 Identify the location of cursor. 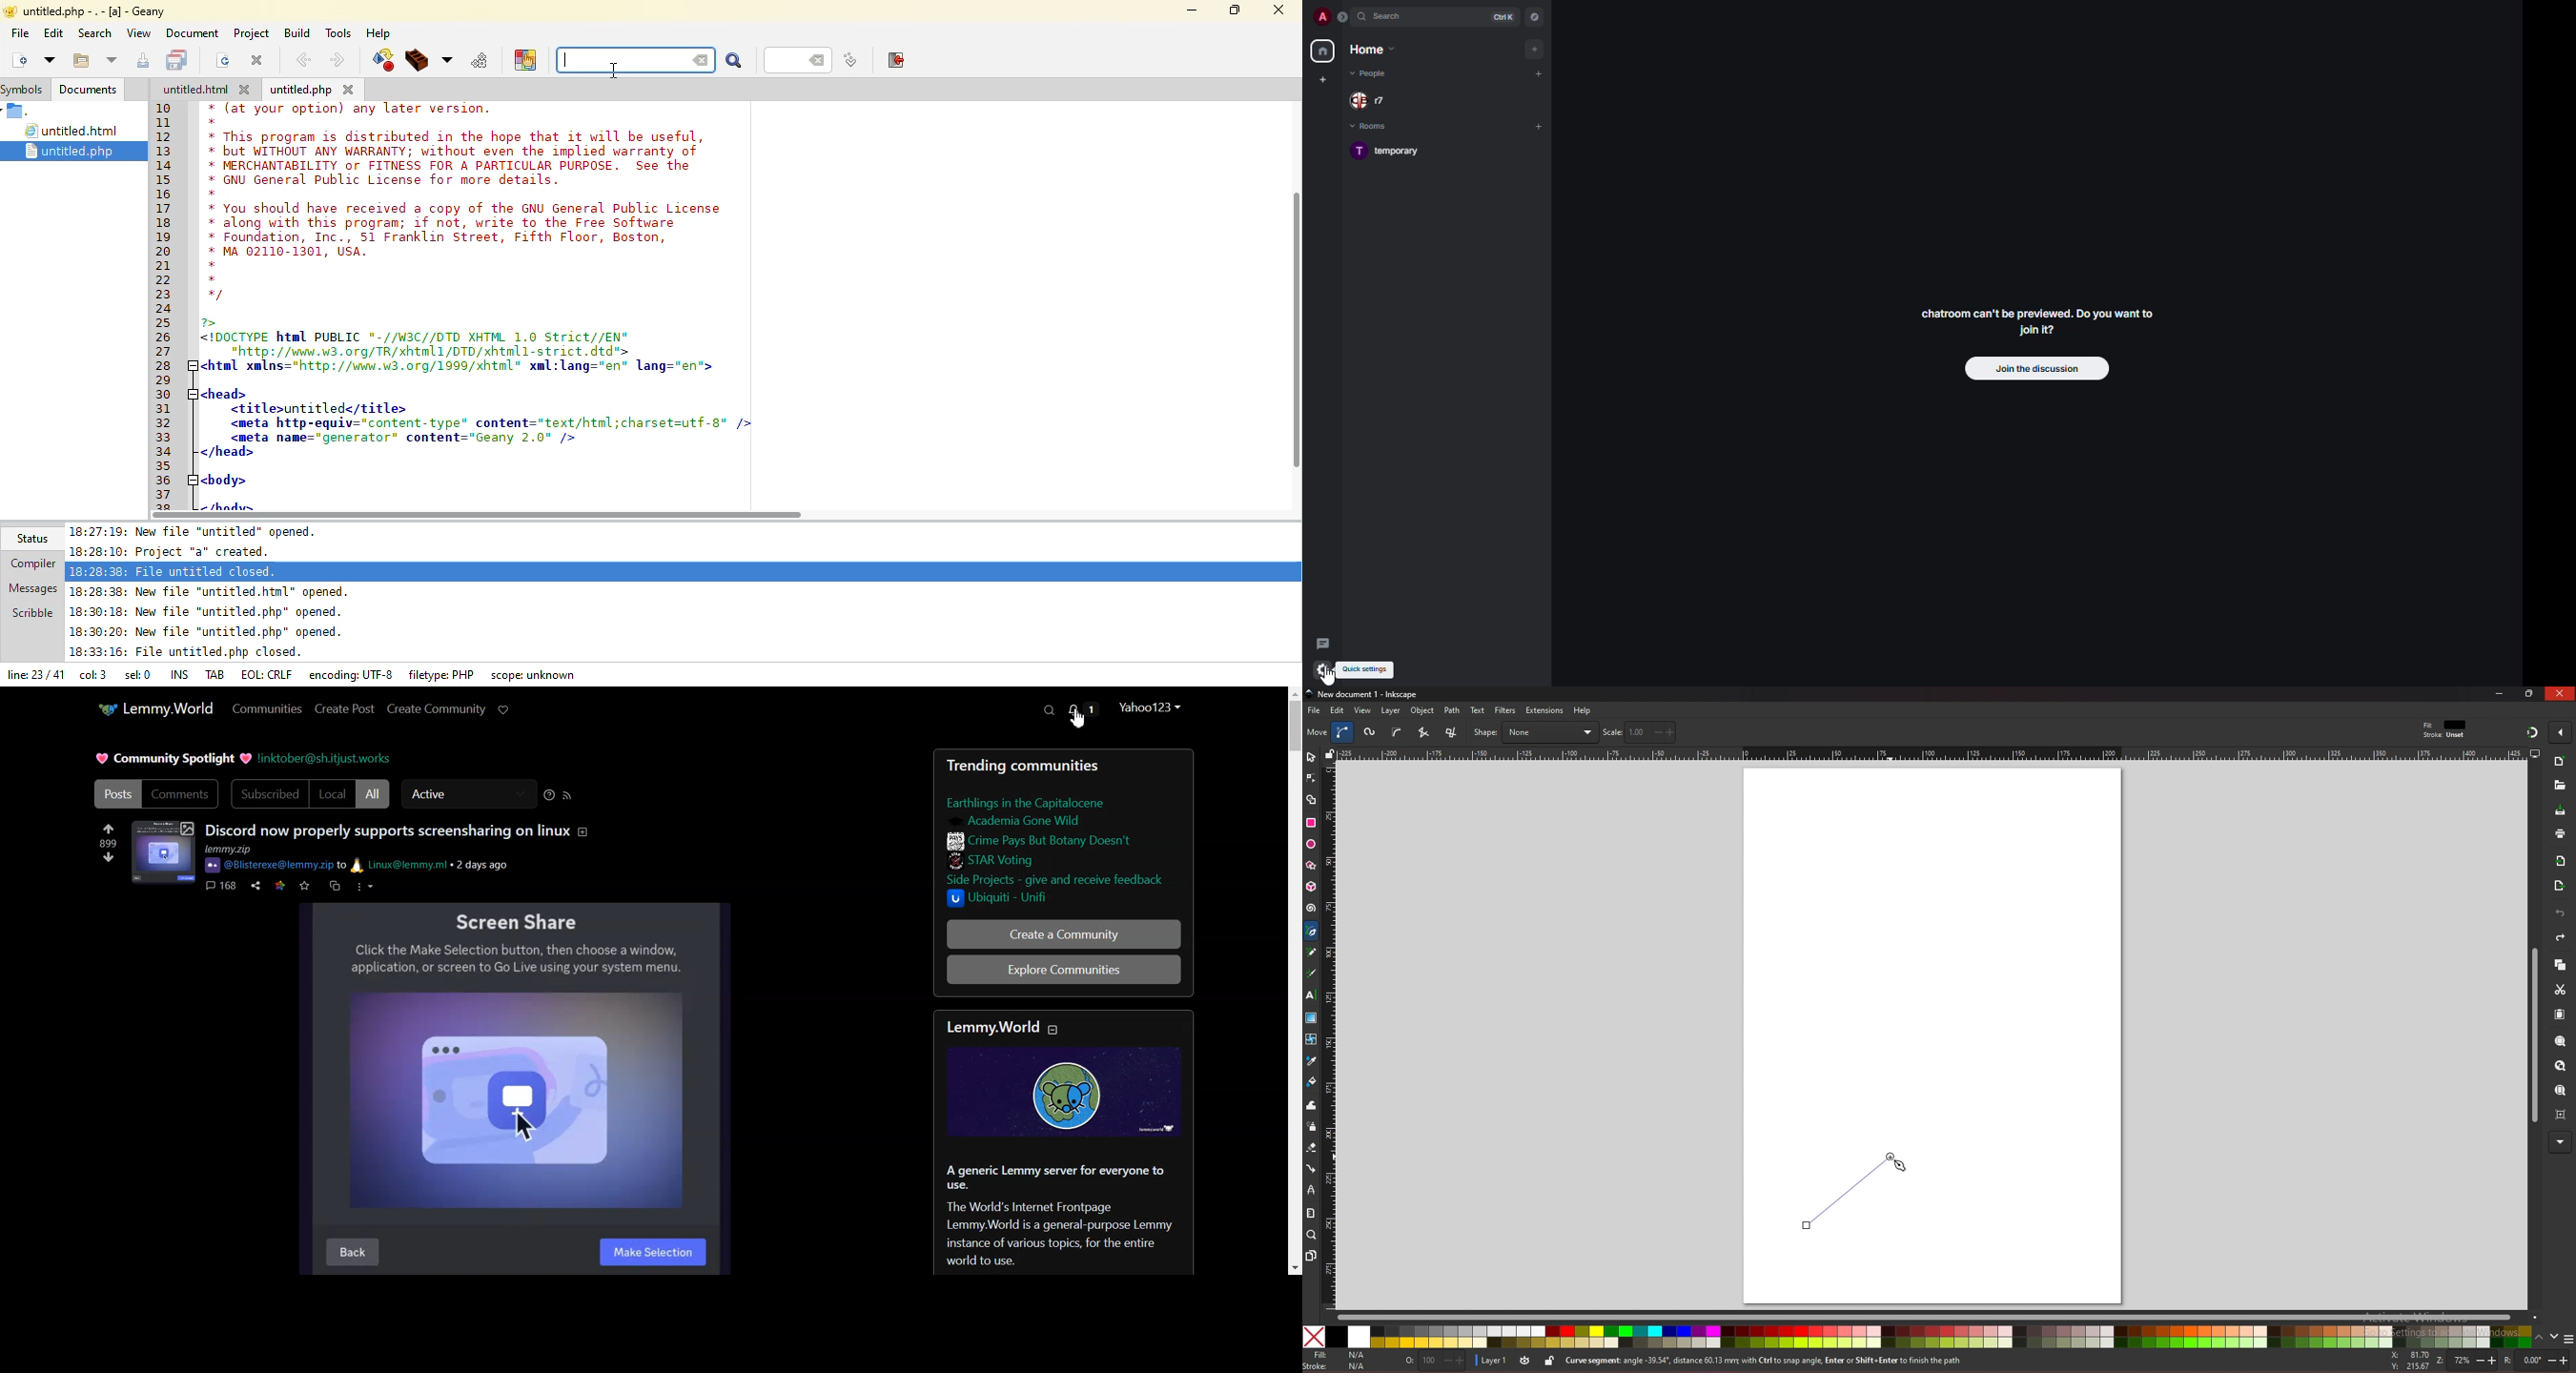
(1330, 675).